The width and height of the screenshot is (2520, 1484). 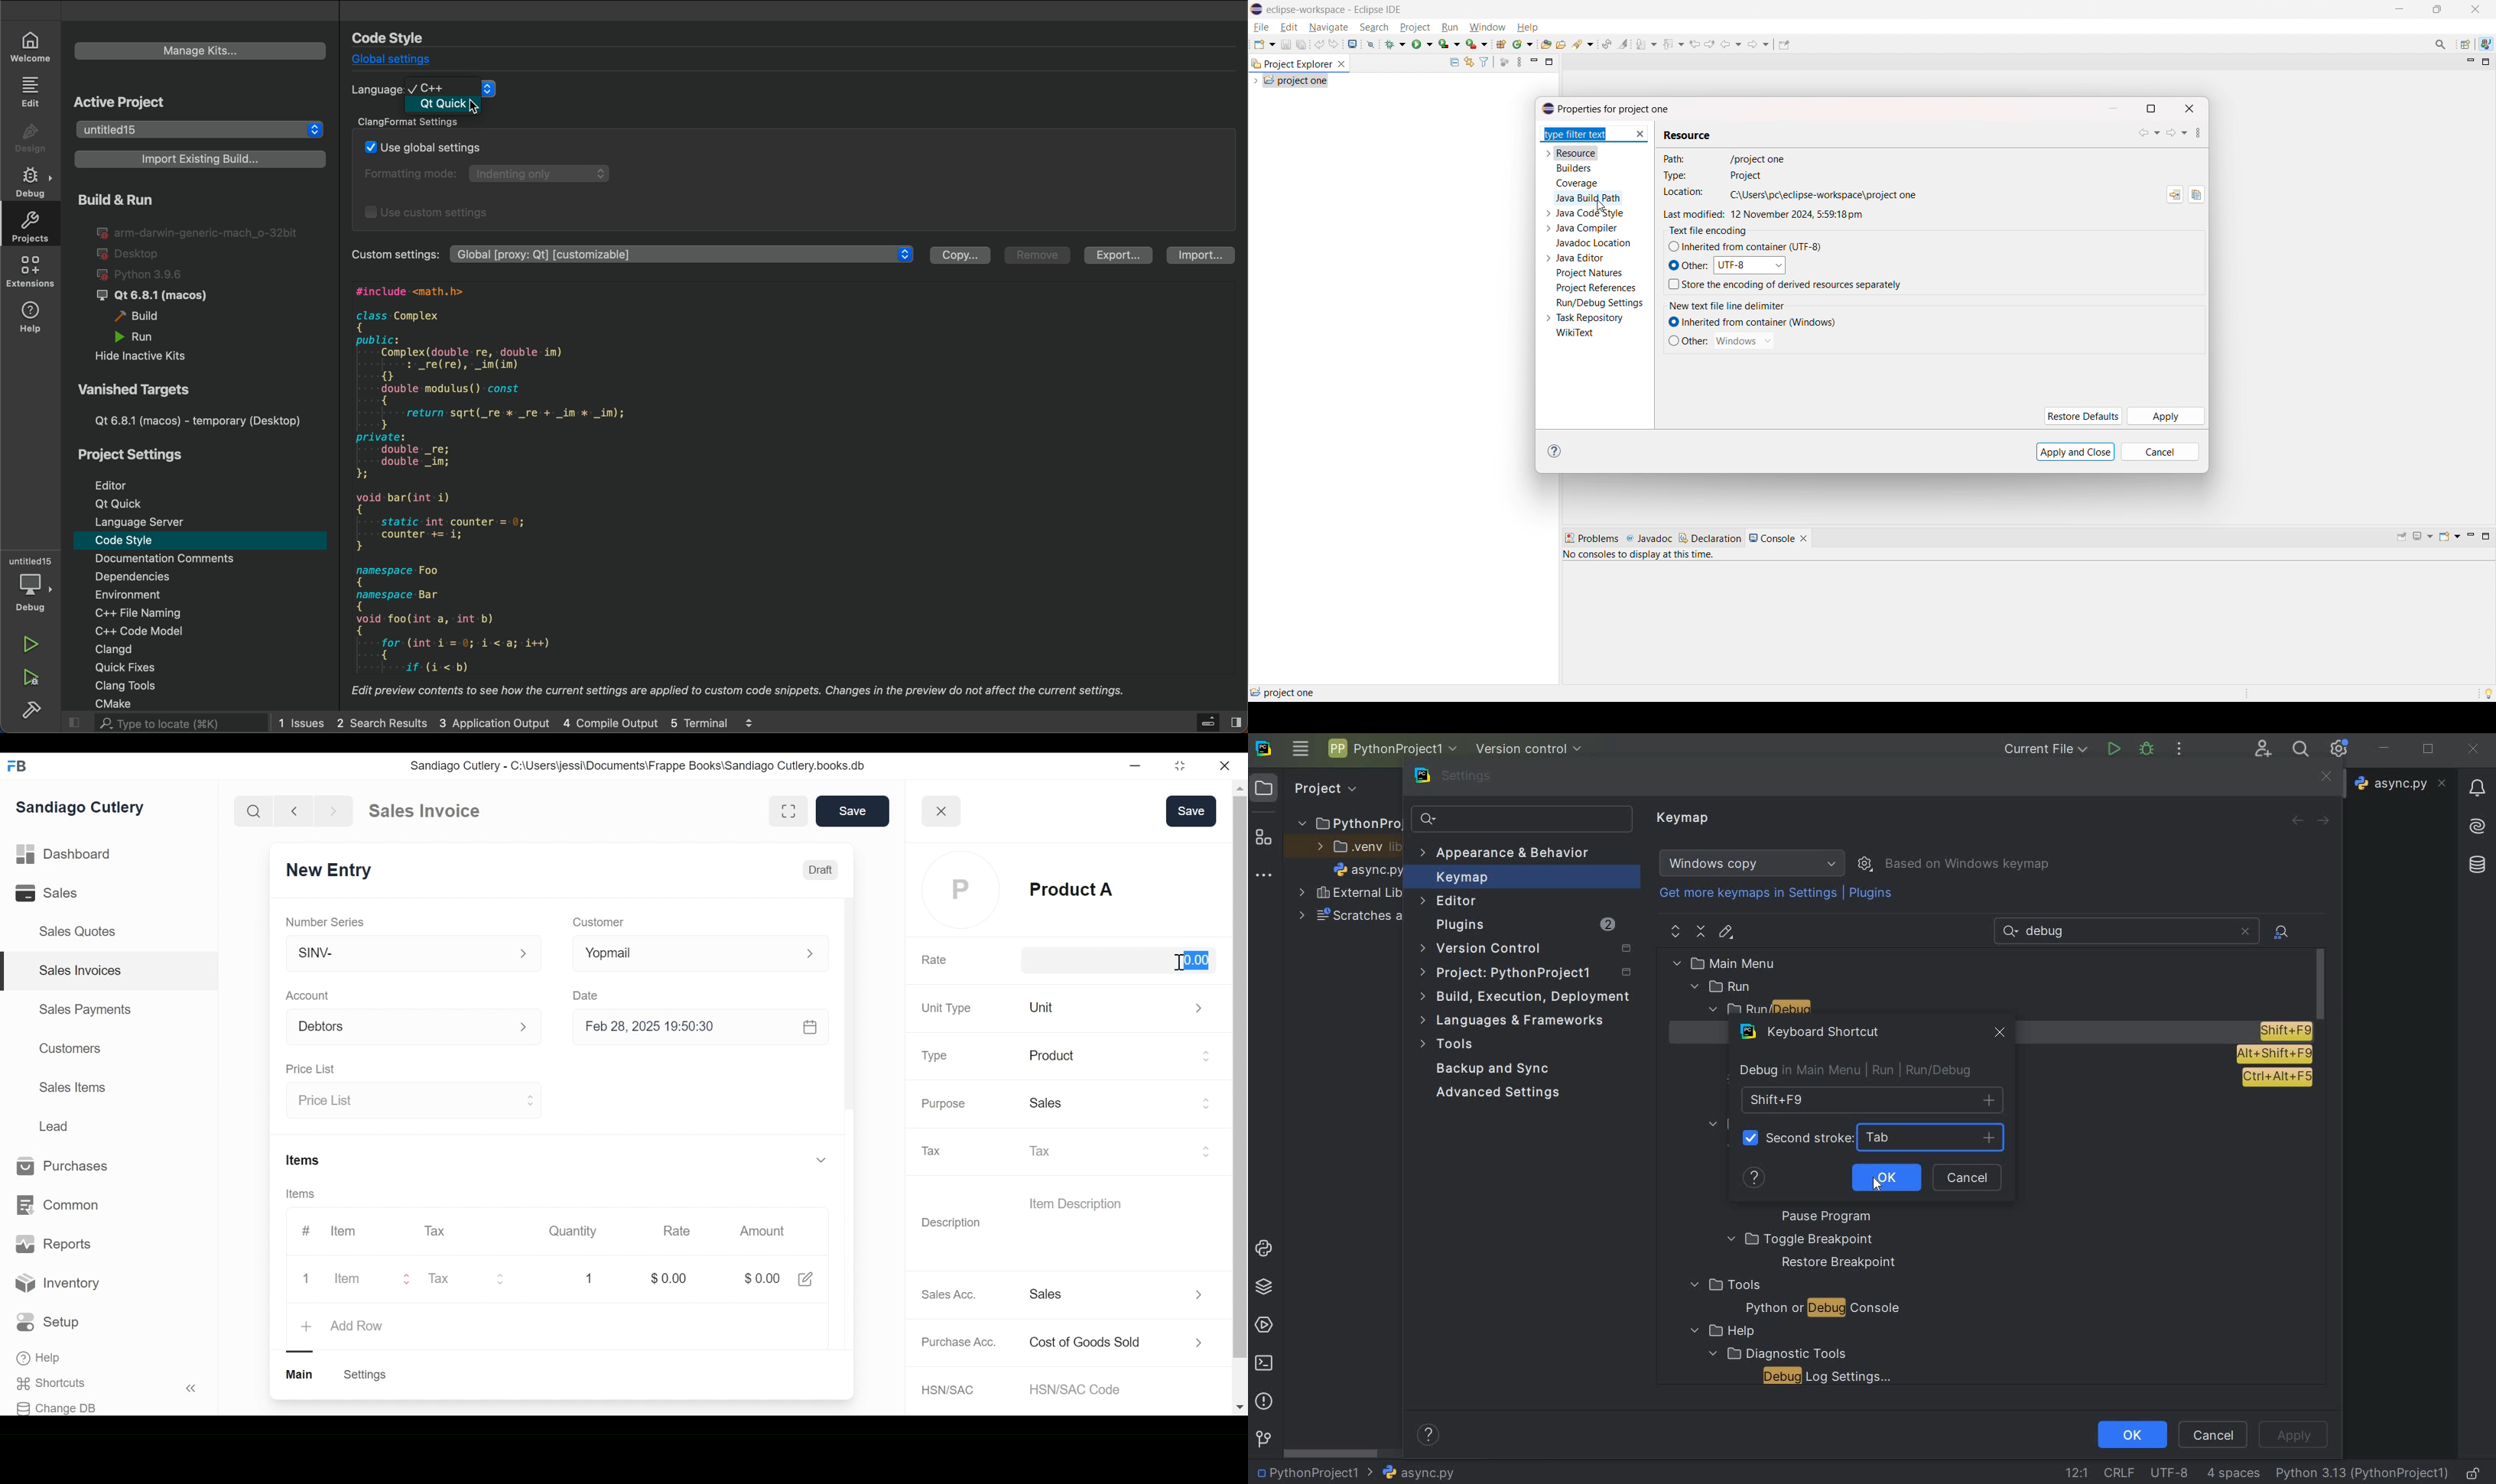 I want to click on $0.00, so click(x=759, y=1278).